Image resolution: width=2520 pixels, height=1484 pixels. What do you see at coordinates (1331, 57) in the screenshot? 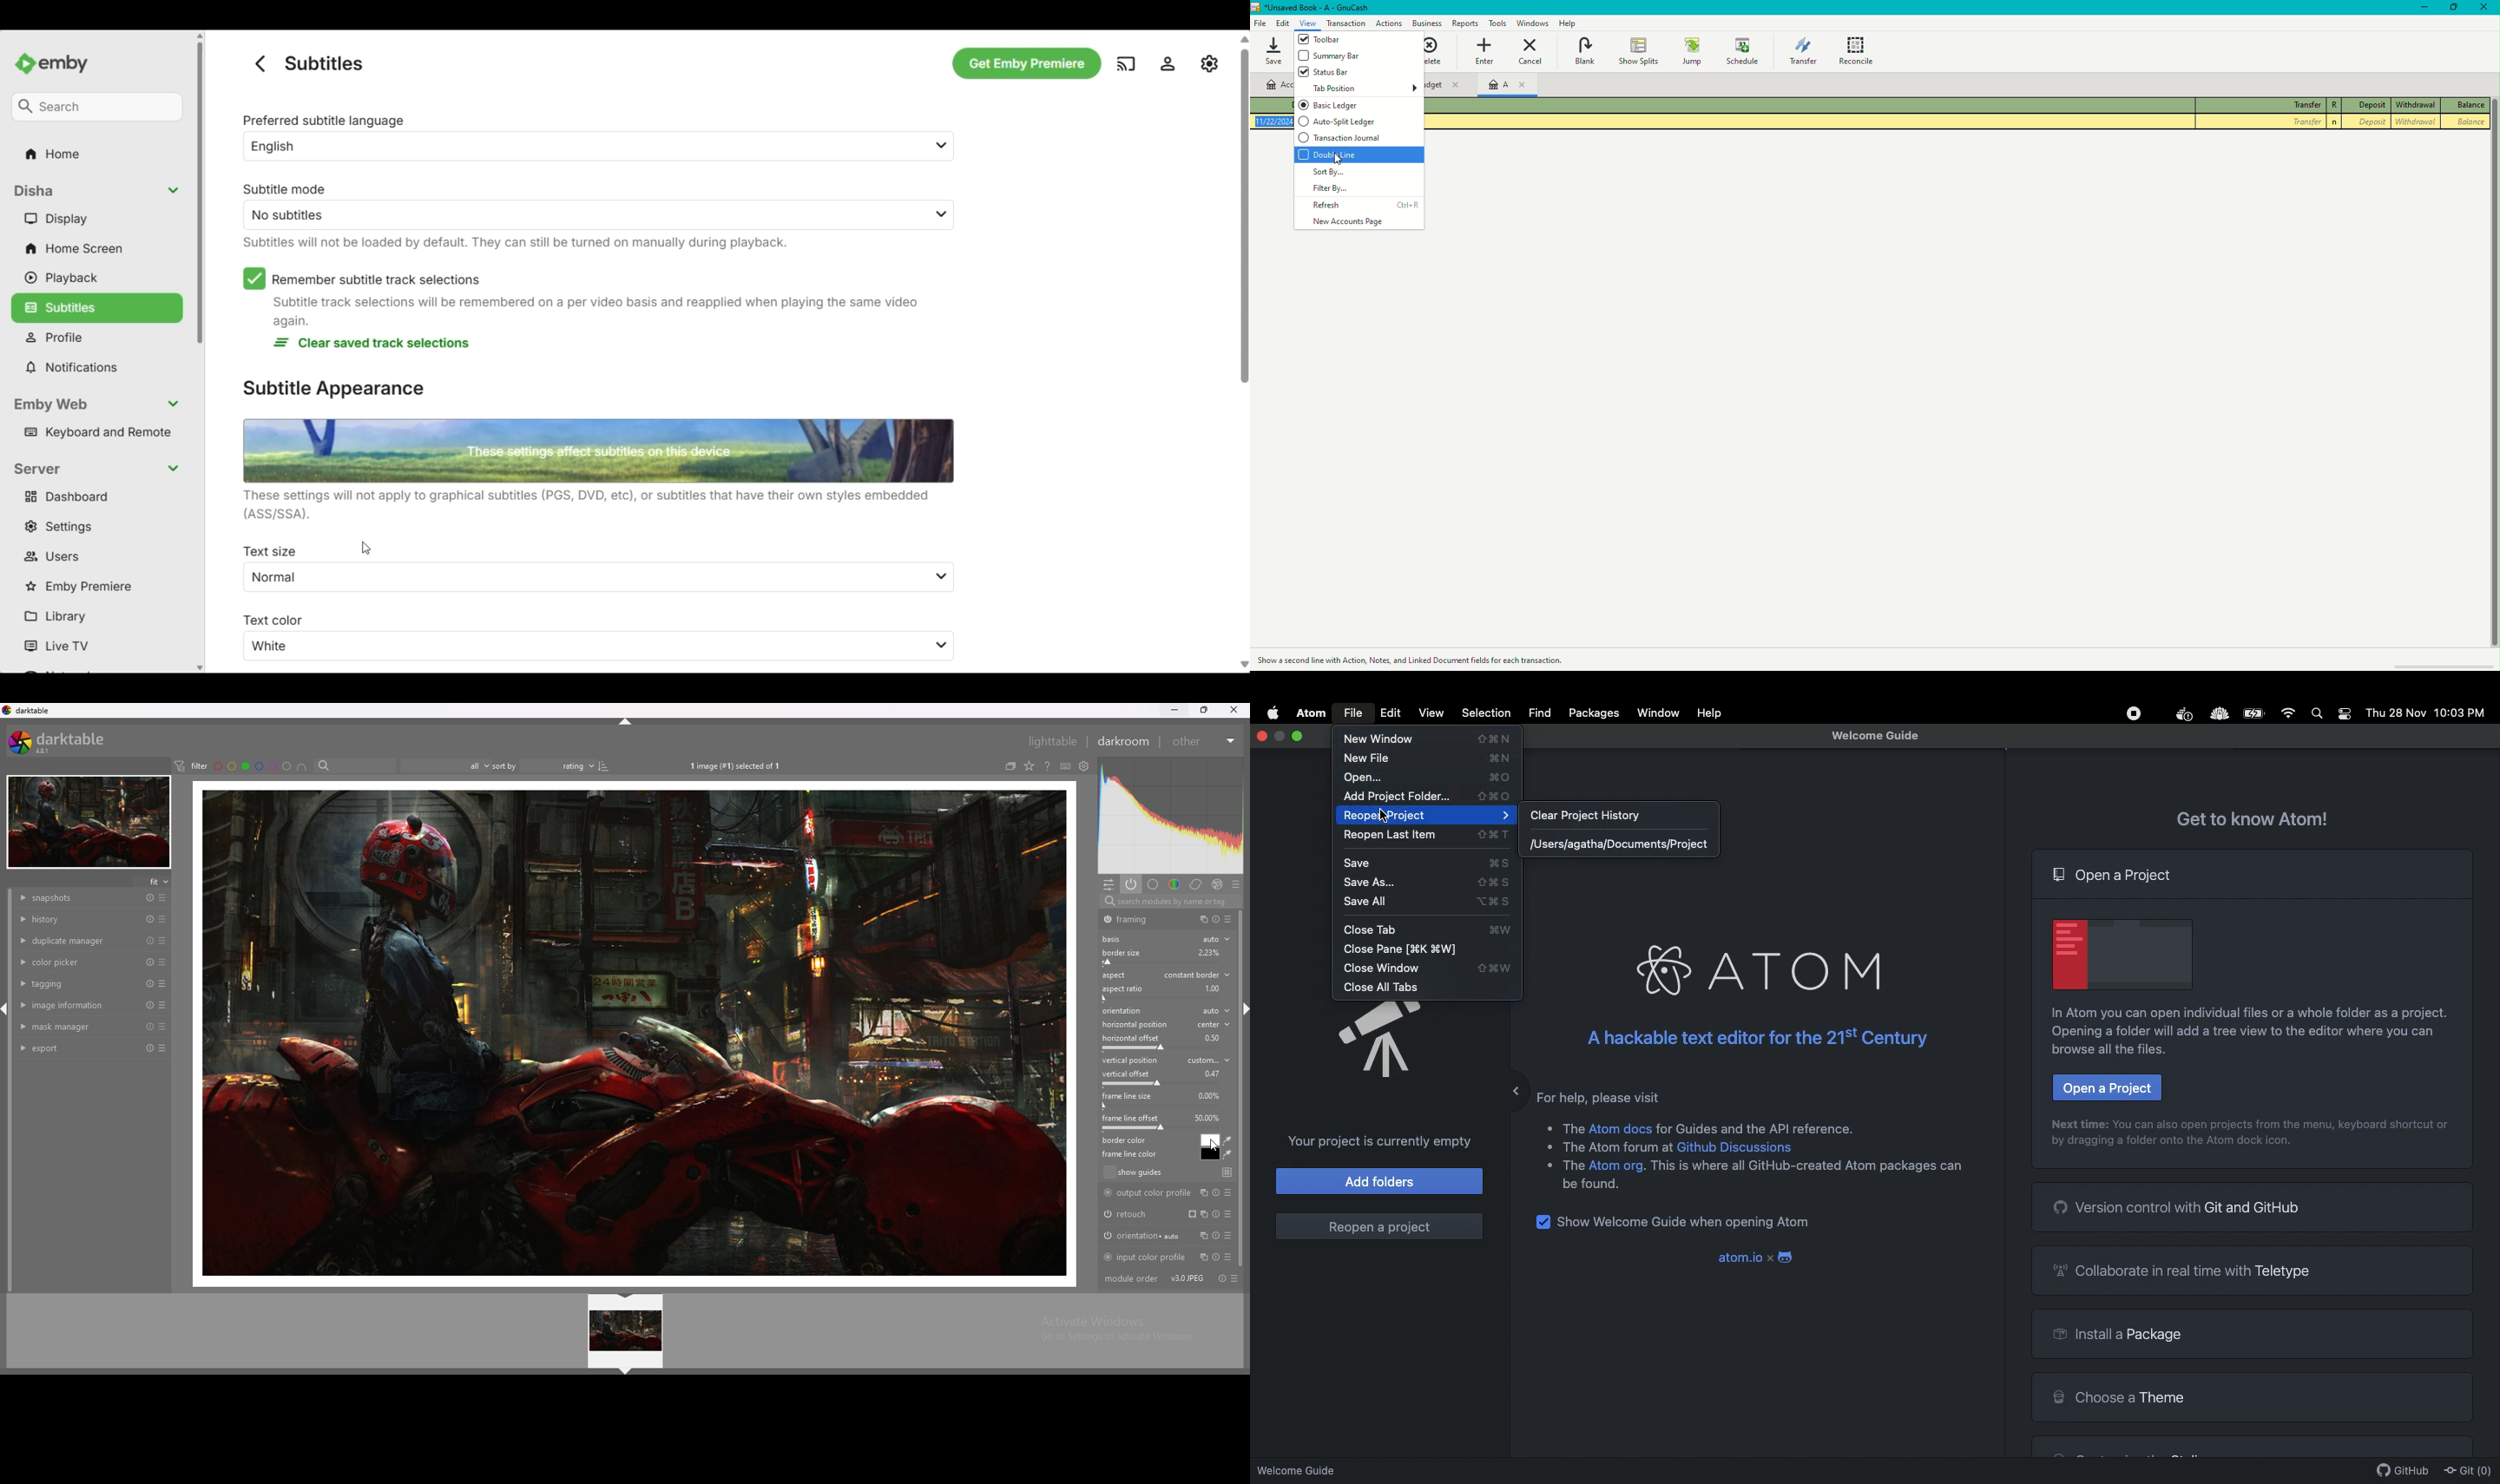
I see `Summary bar` at bounding box center [1331, 57].